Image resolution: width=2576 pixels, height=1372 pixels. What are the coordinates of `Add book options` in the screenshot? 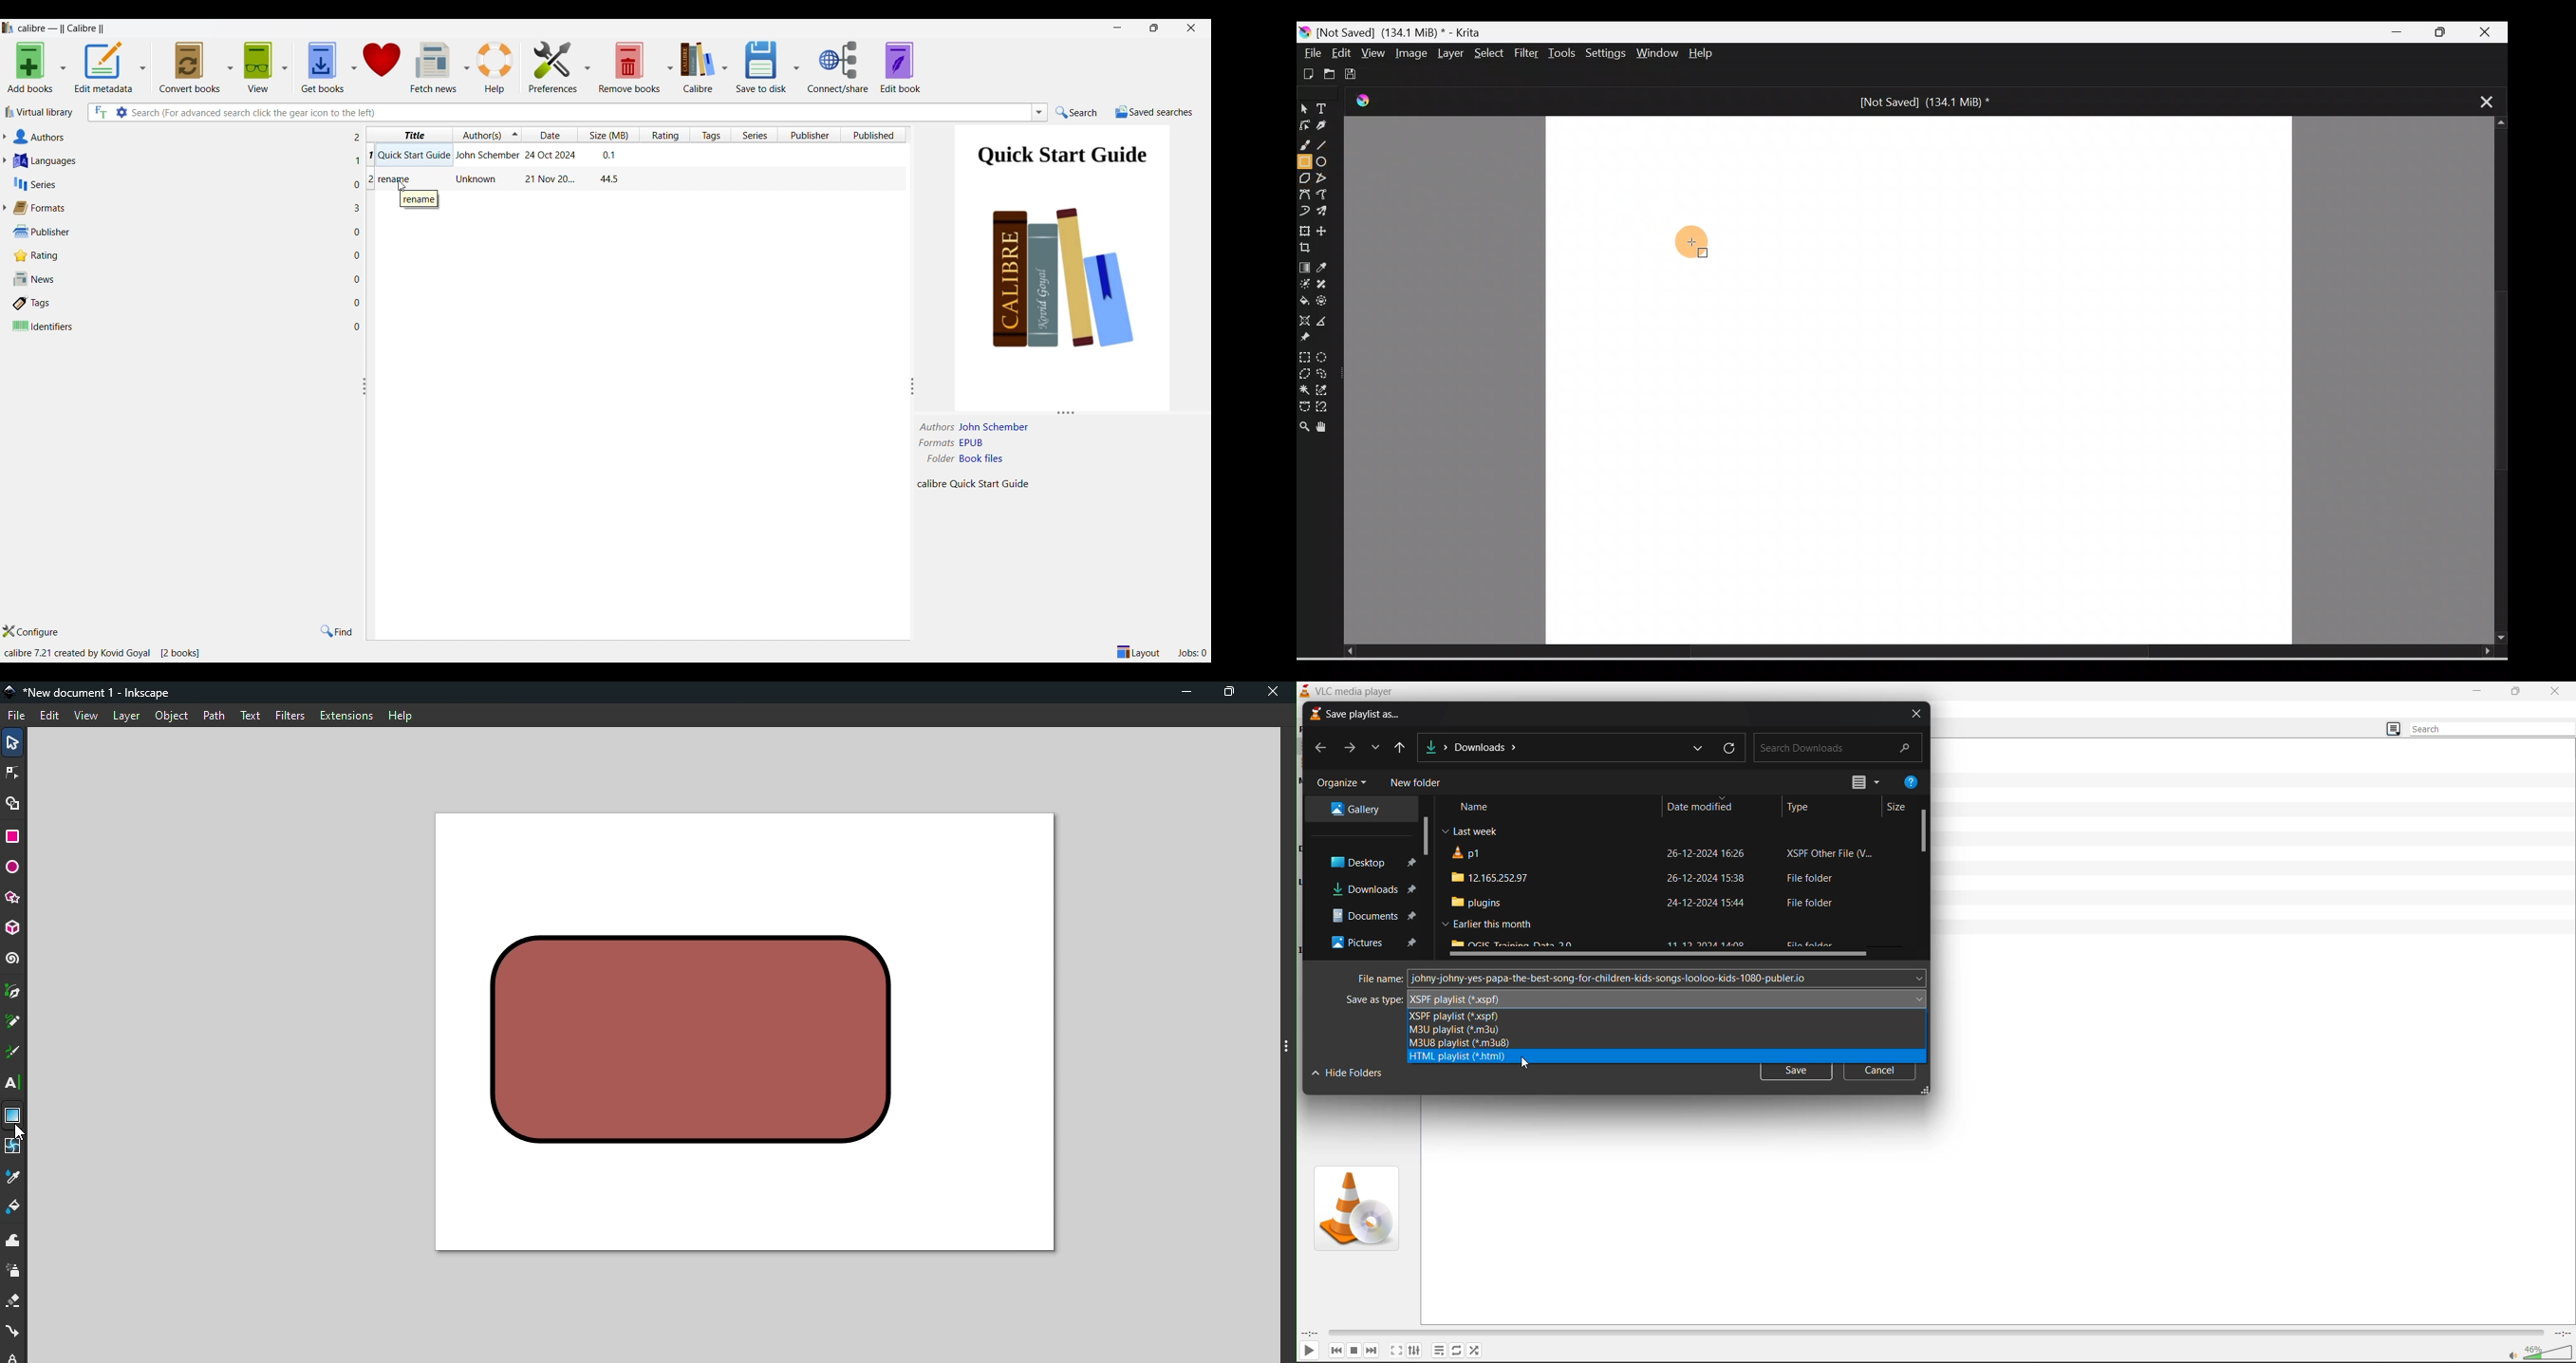 It's located at (64, 68).